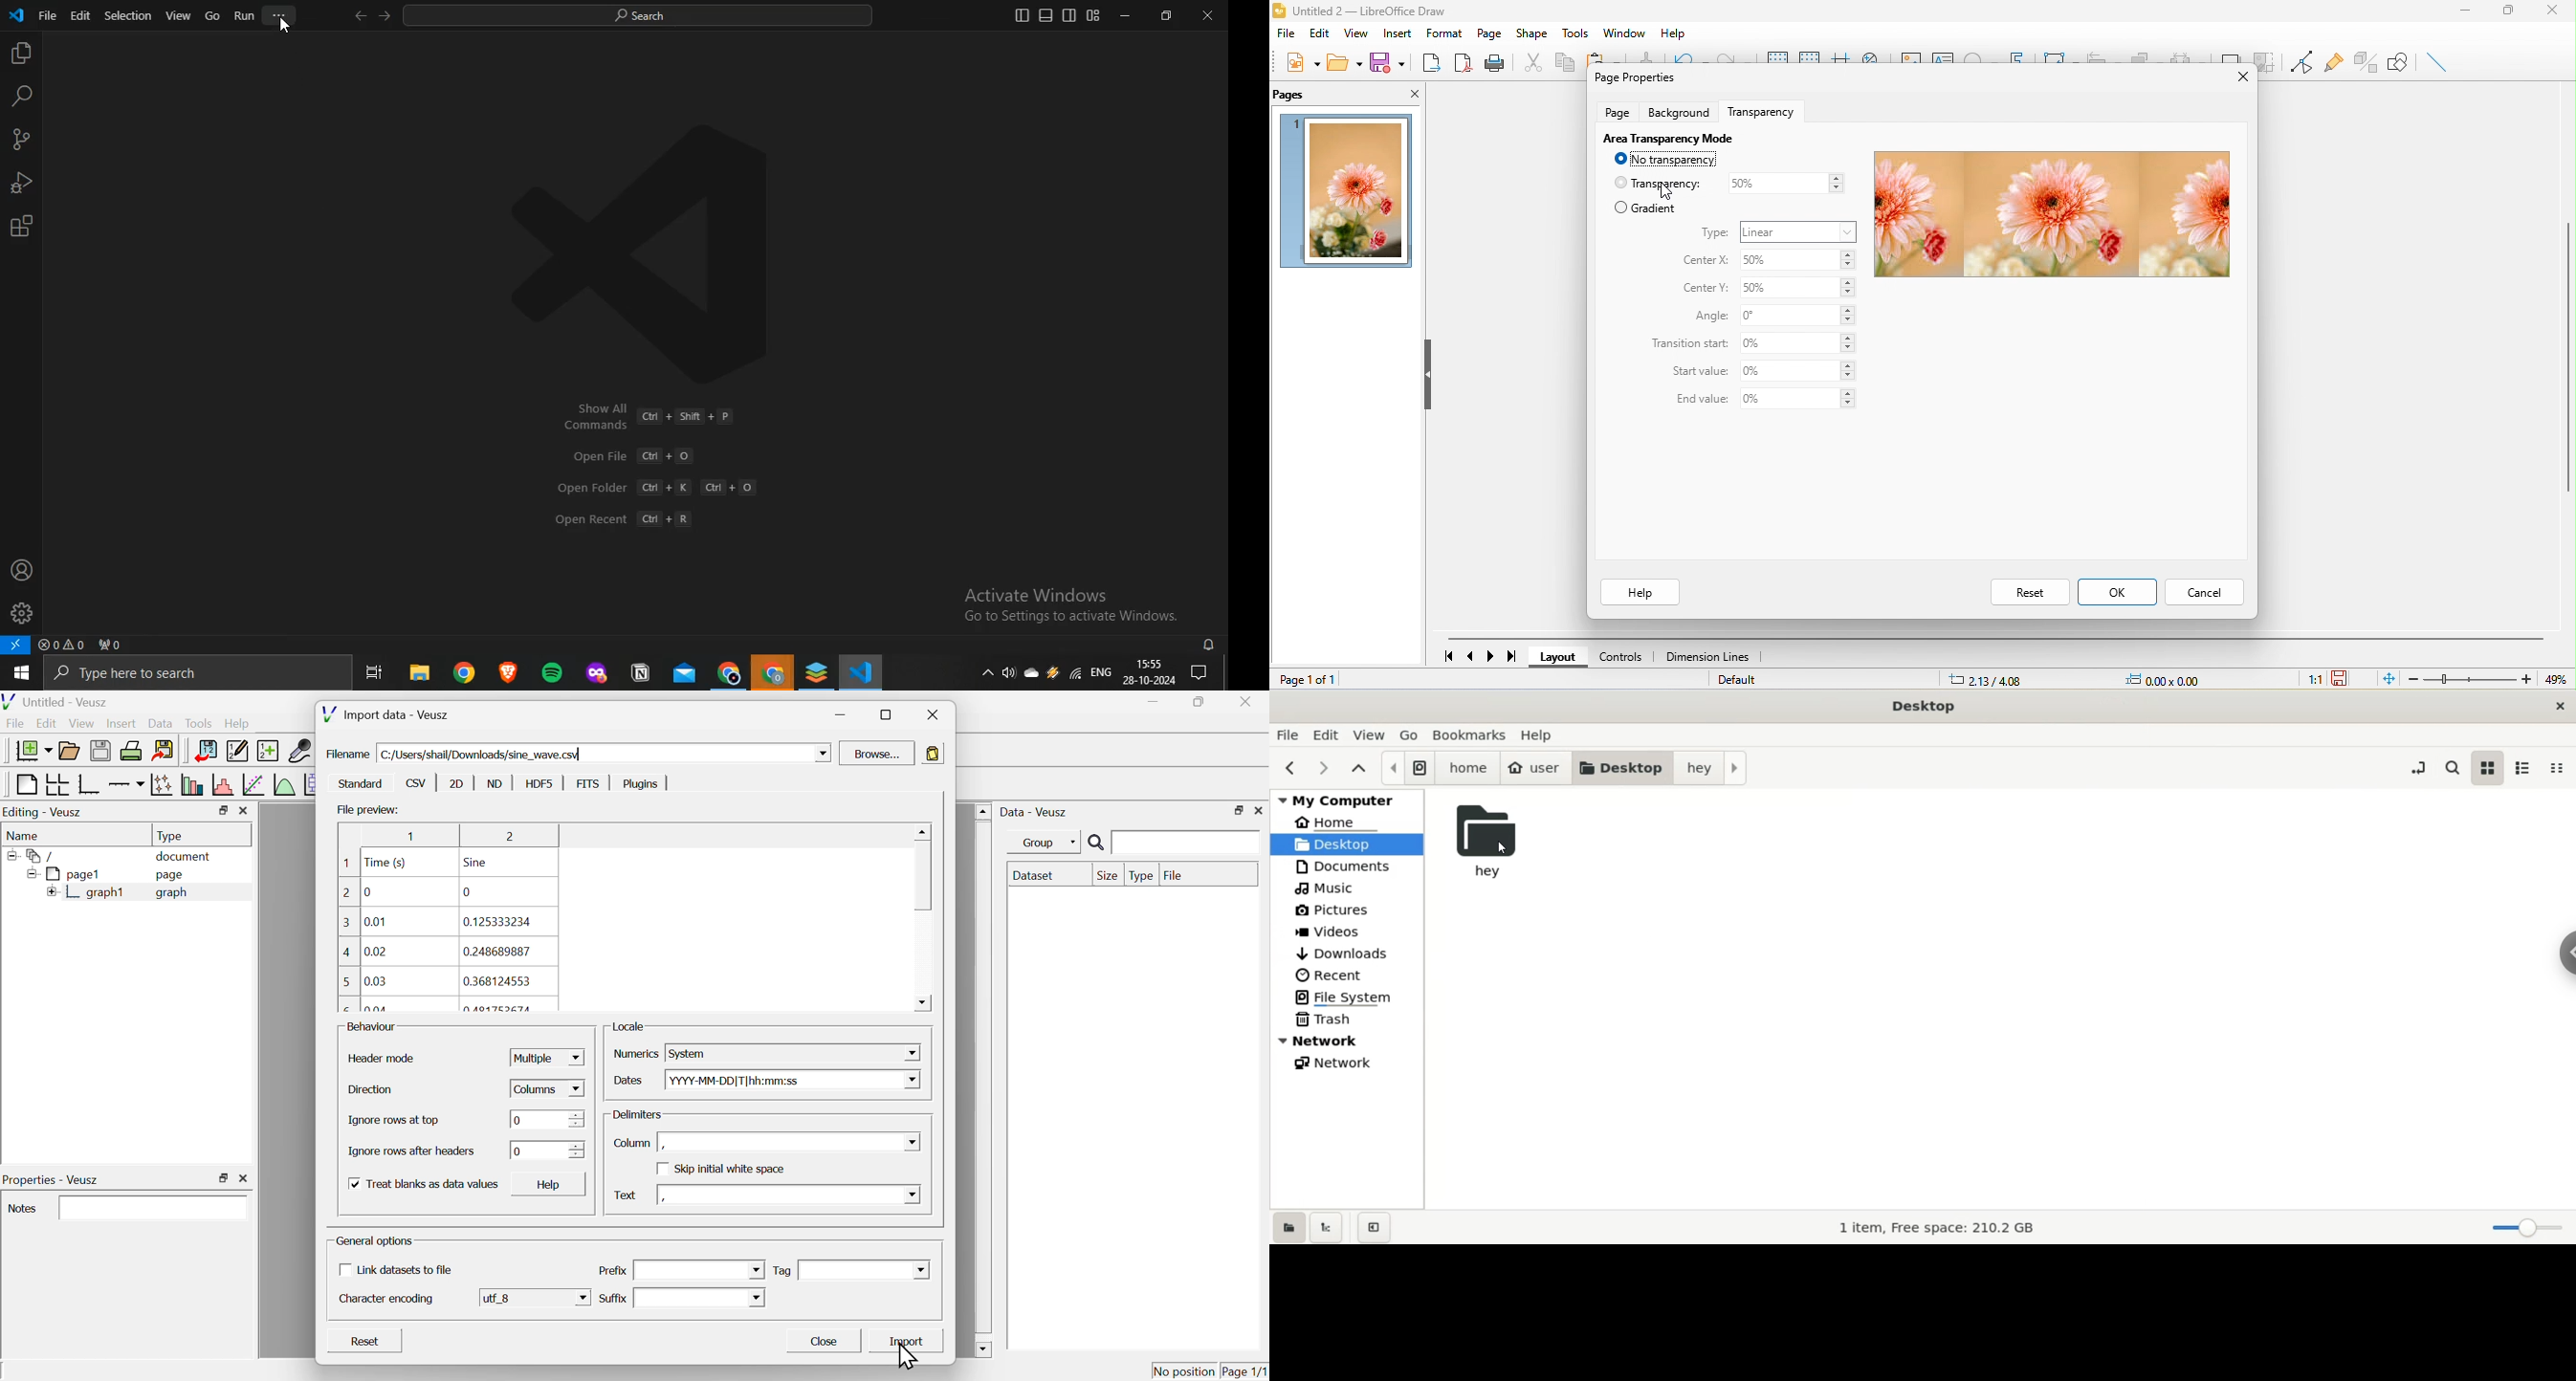 The width and height of the screenshot is (2576, 1400). Describe the element at coordinates (1359, 33) in the screenshot. I see `view` at that location.